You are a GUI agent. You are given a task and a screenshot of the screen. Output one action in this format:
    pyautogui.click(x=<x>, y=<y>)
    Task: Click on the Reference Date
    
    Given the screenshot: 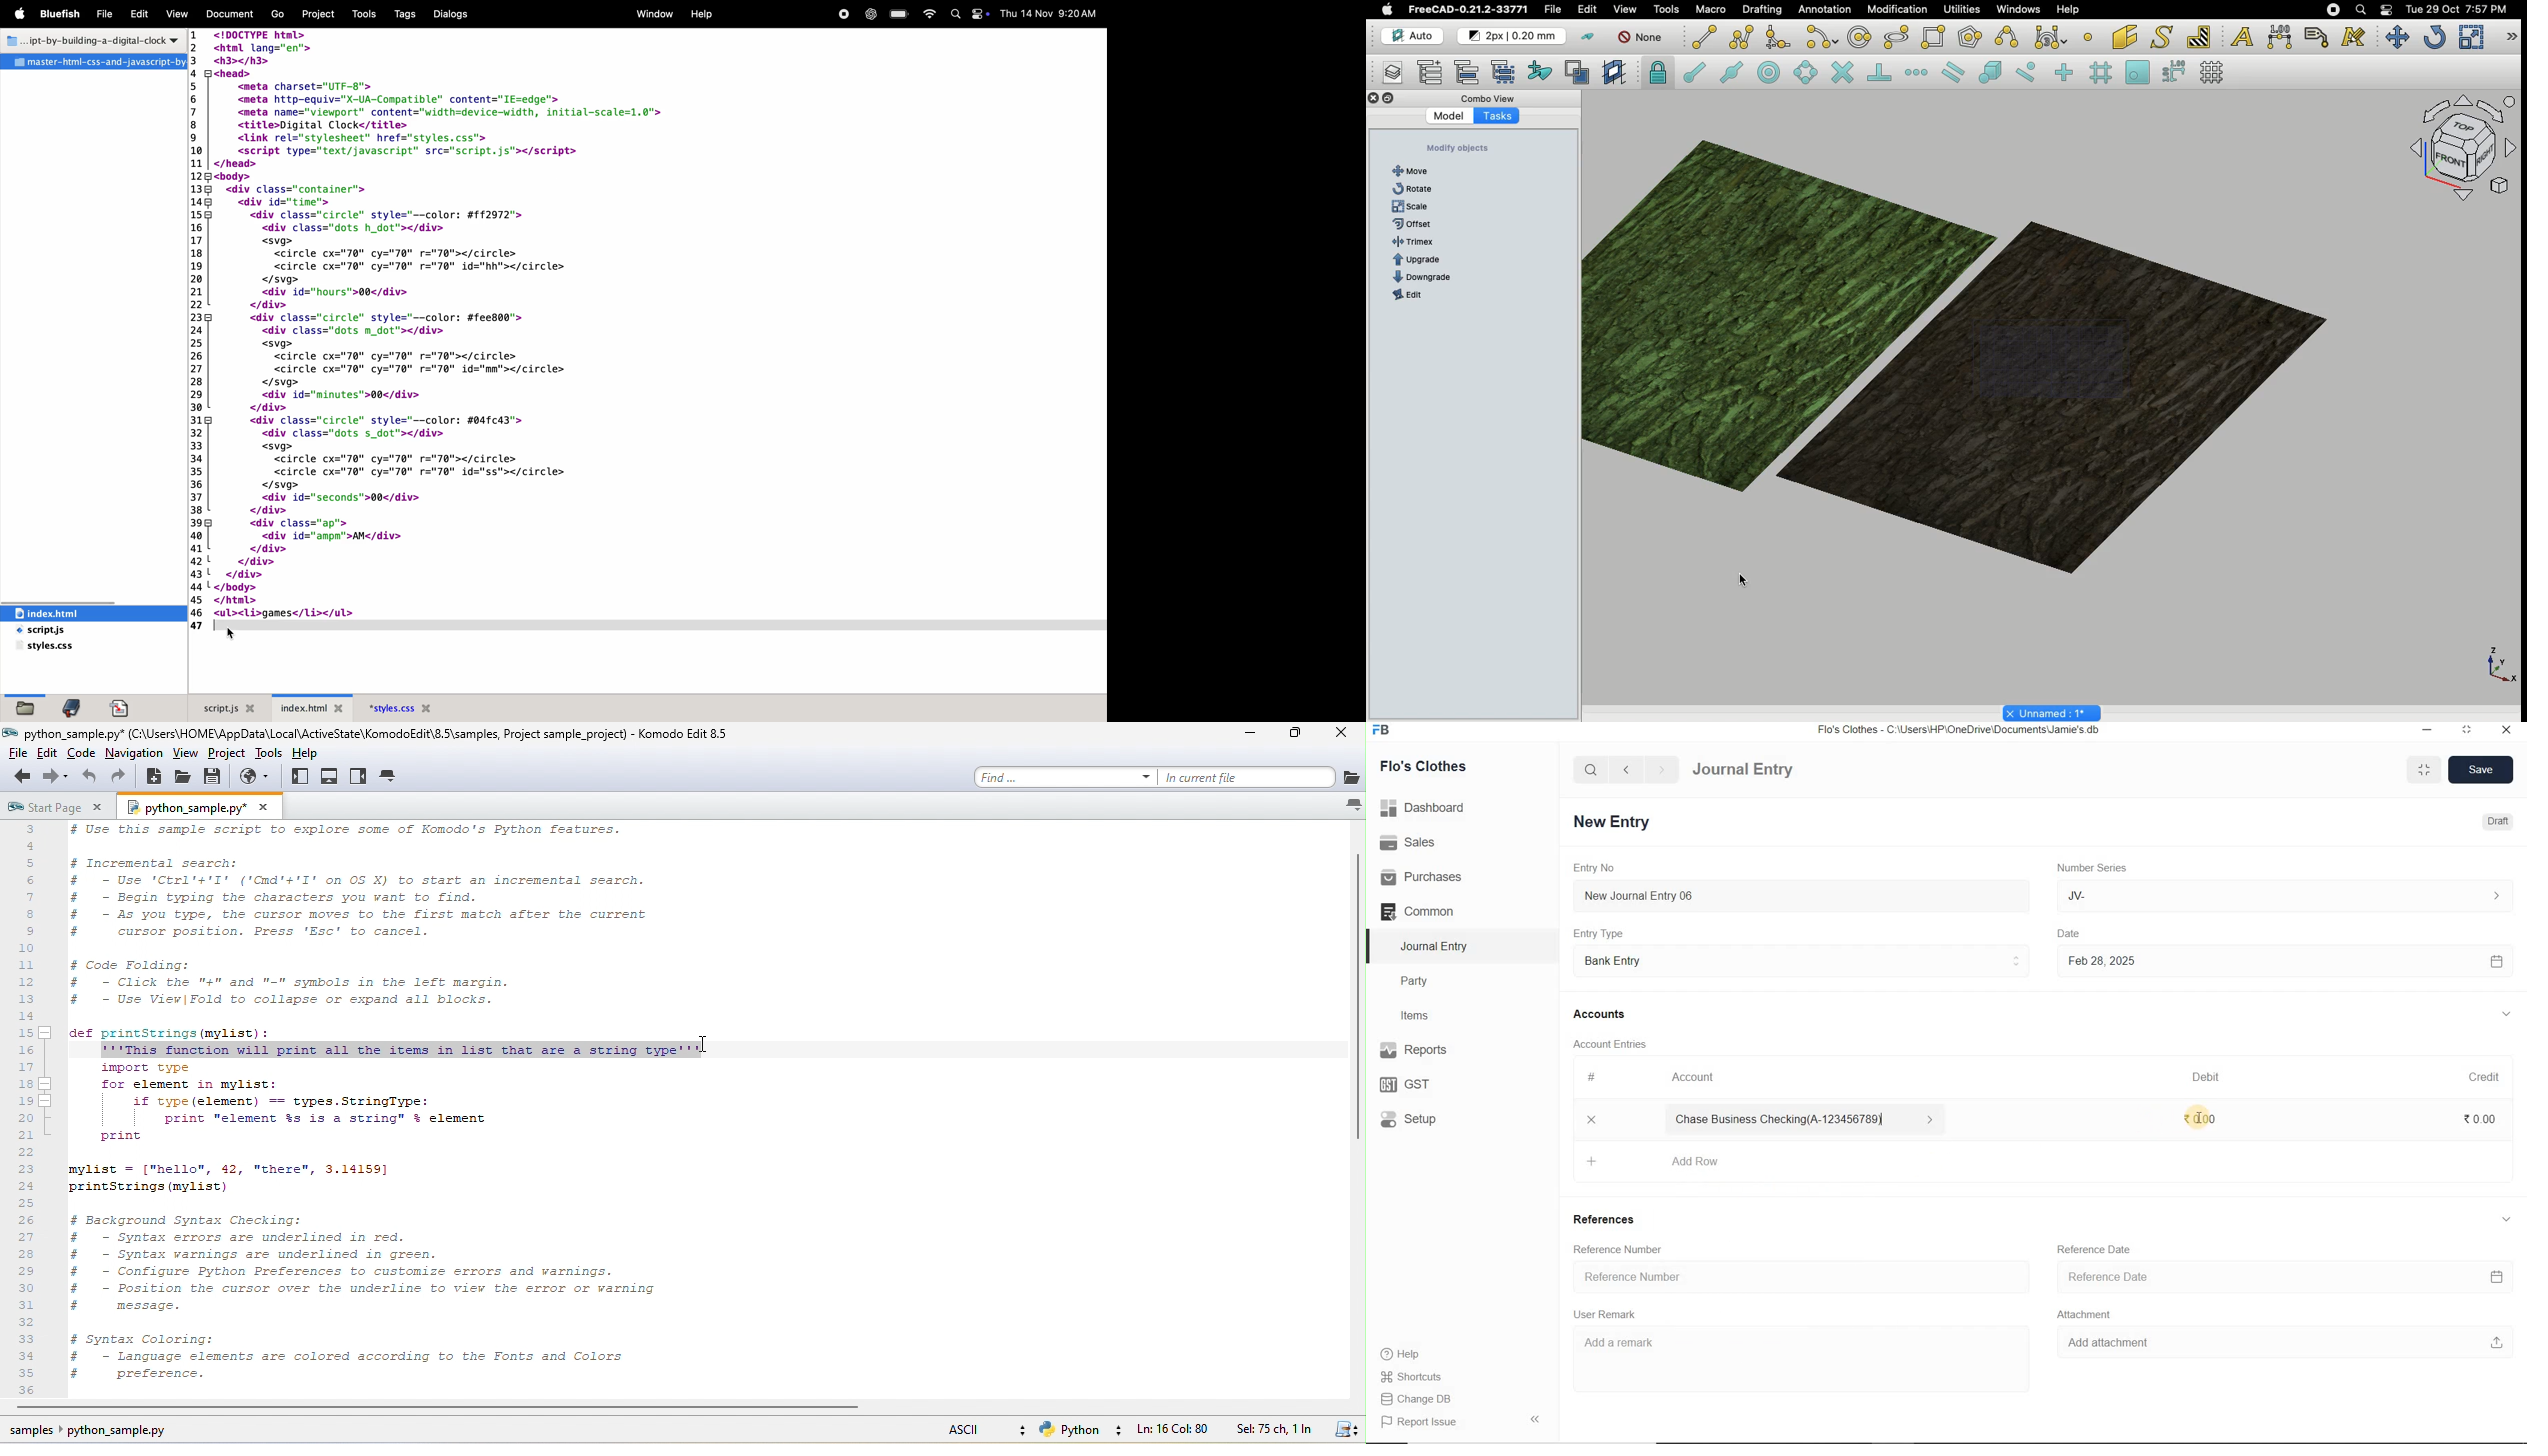 What is the action you would take?
    pyautogui.click(x=2097, y=1250)
    